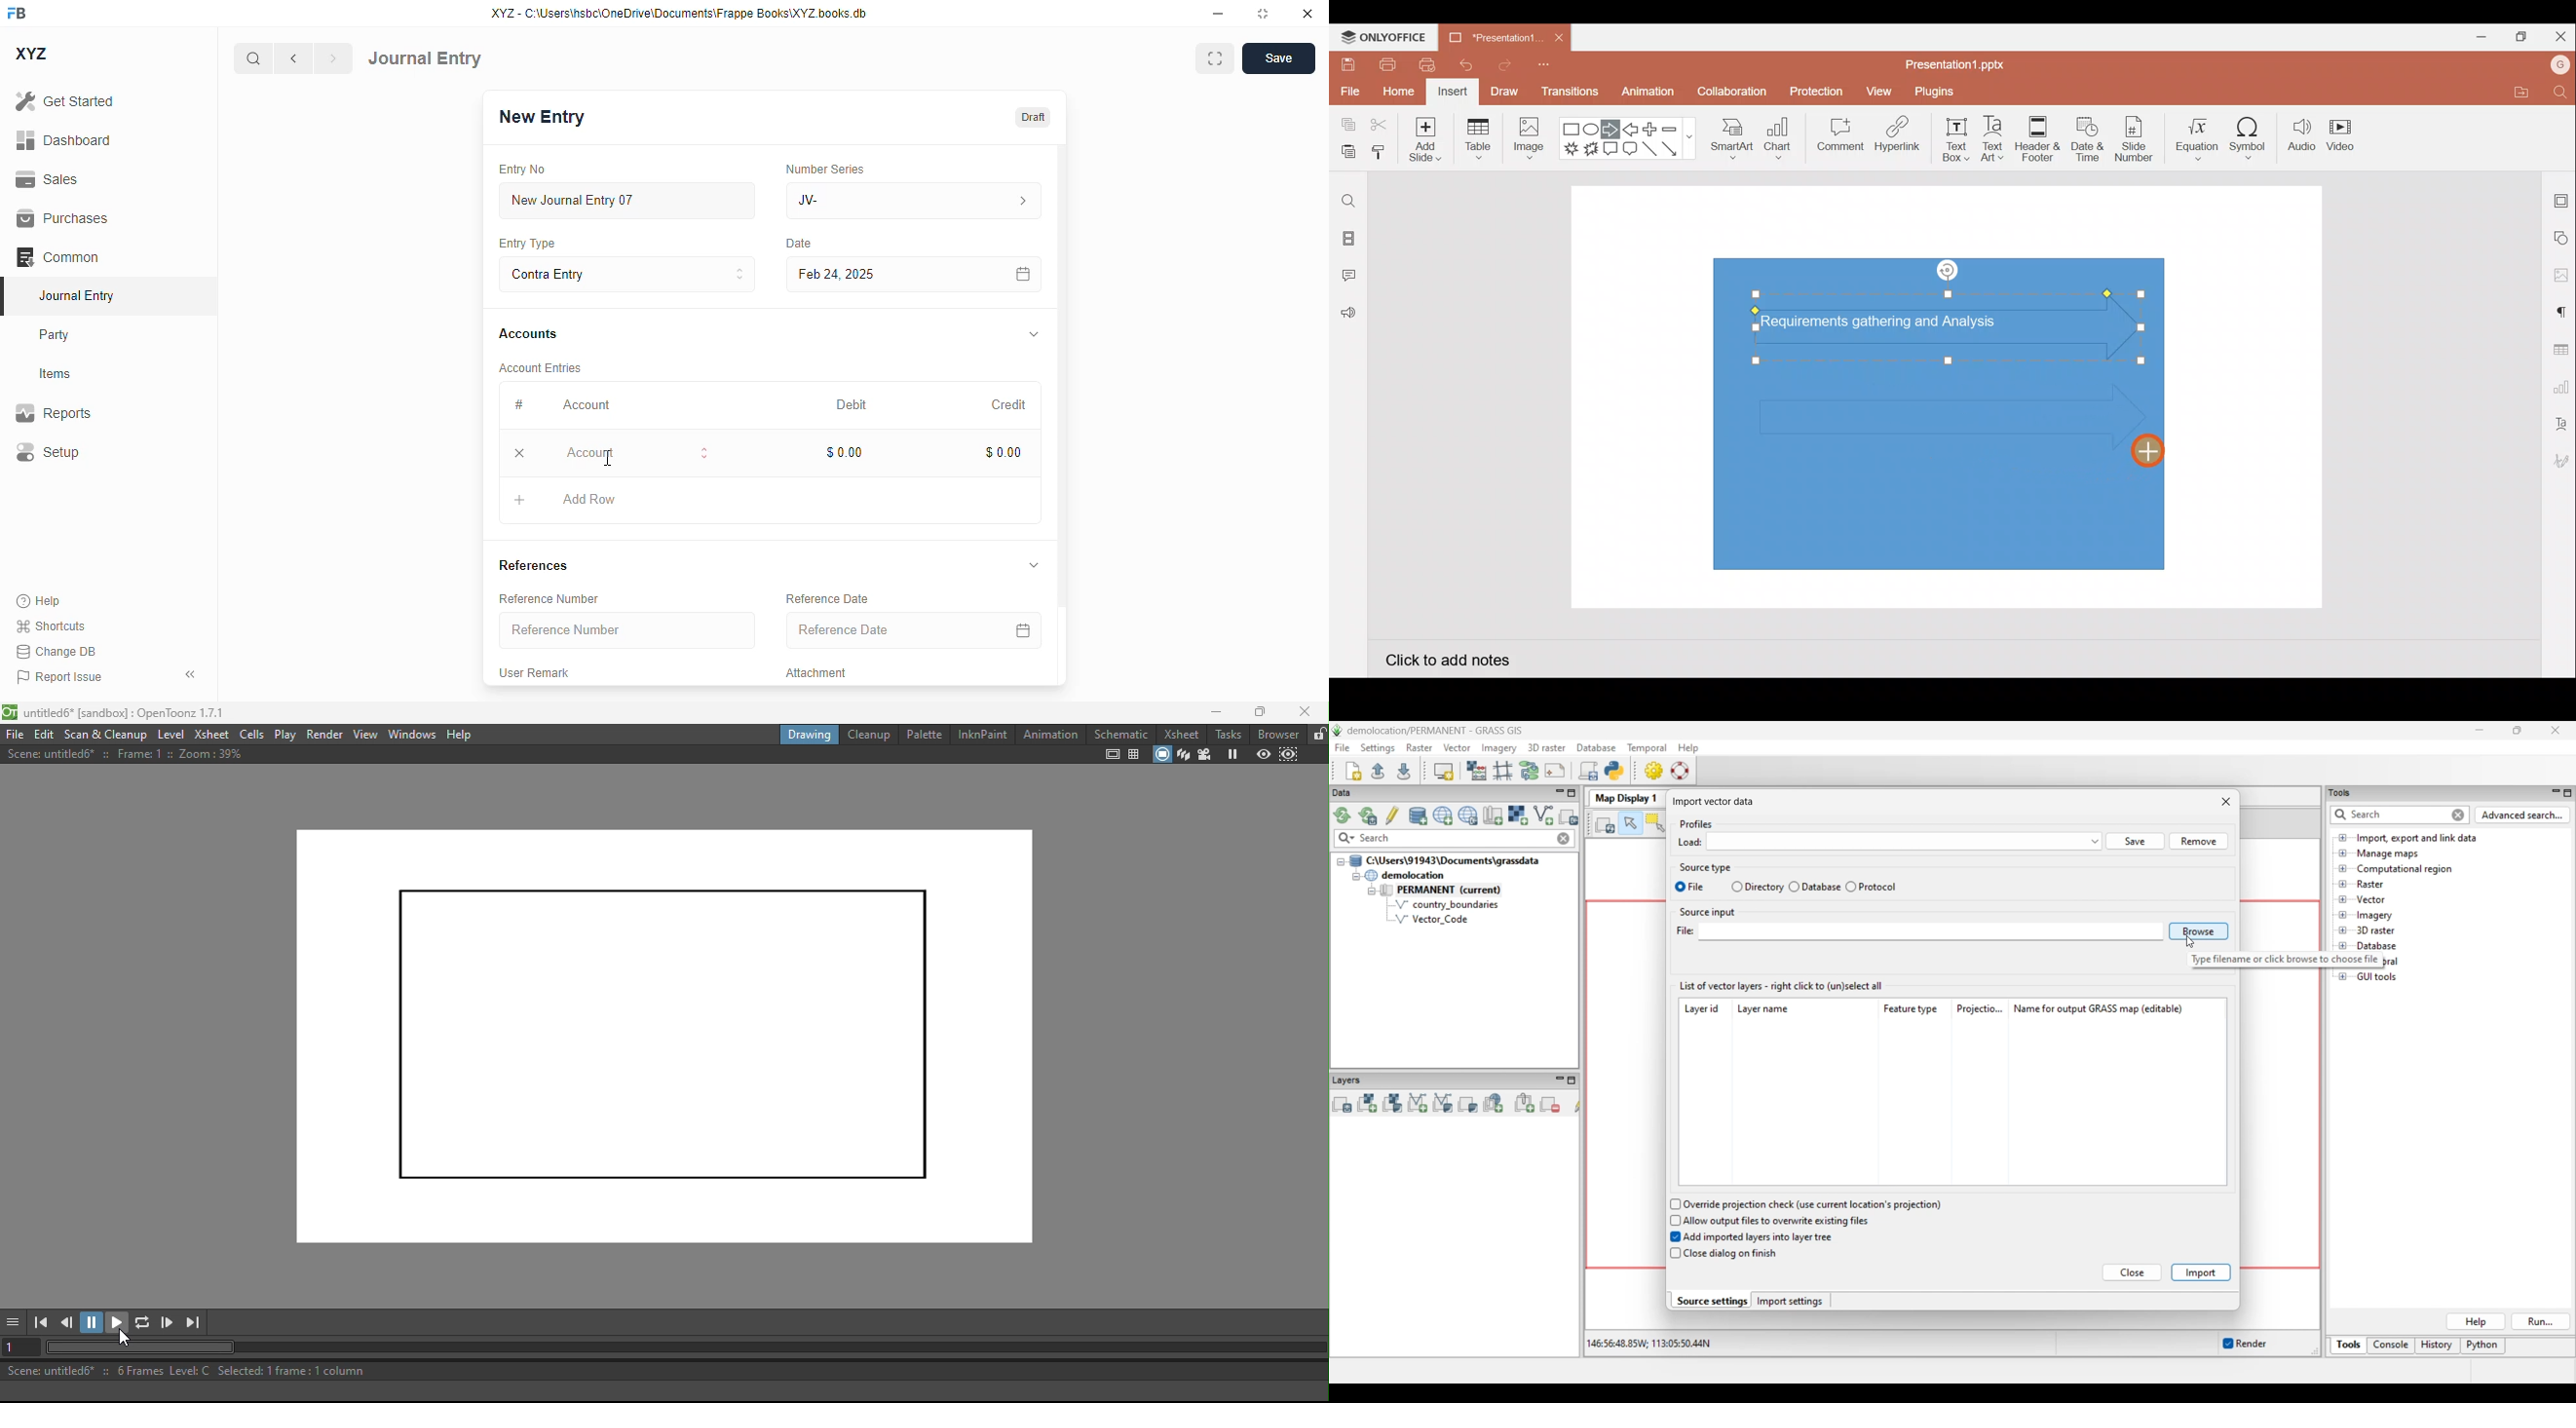 The width and height of the screenshot is (2576, 1428). What do you see at coordinates (425, 58) in the screenshot?
I see `journal entry` at bounding box center [425, 58].